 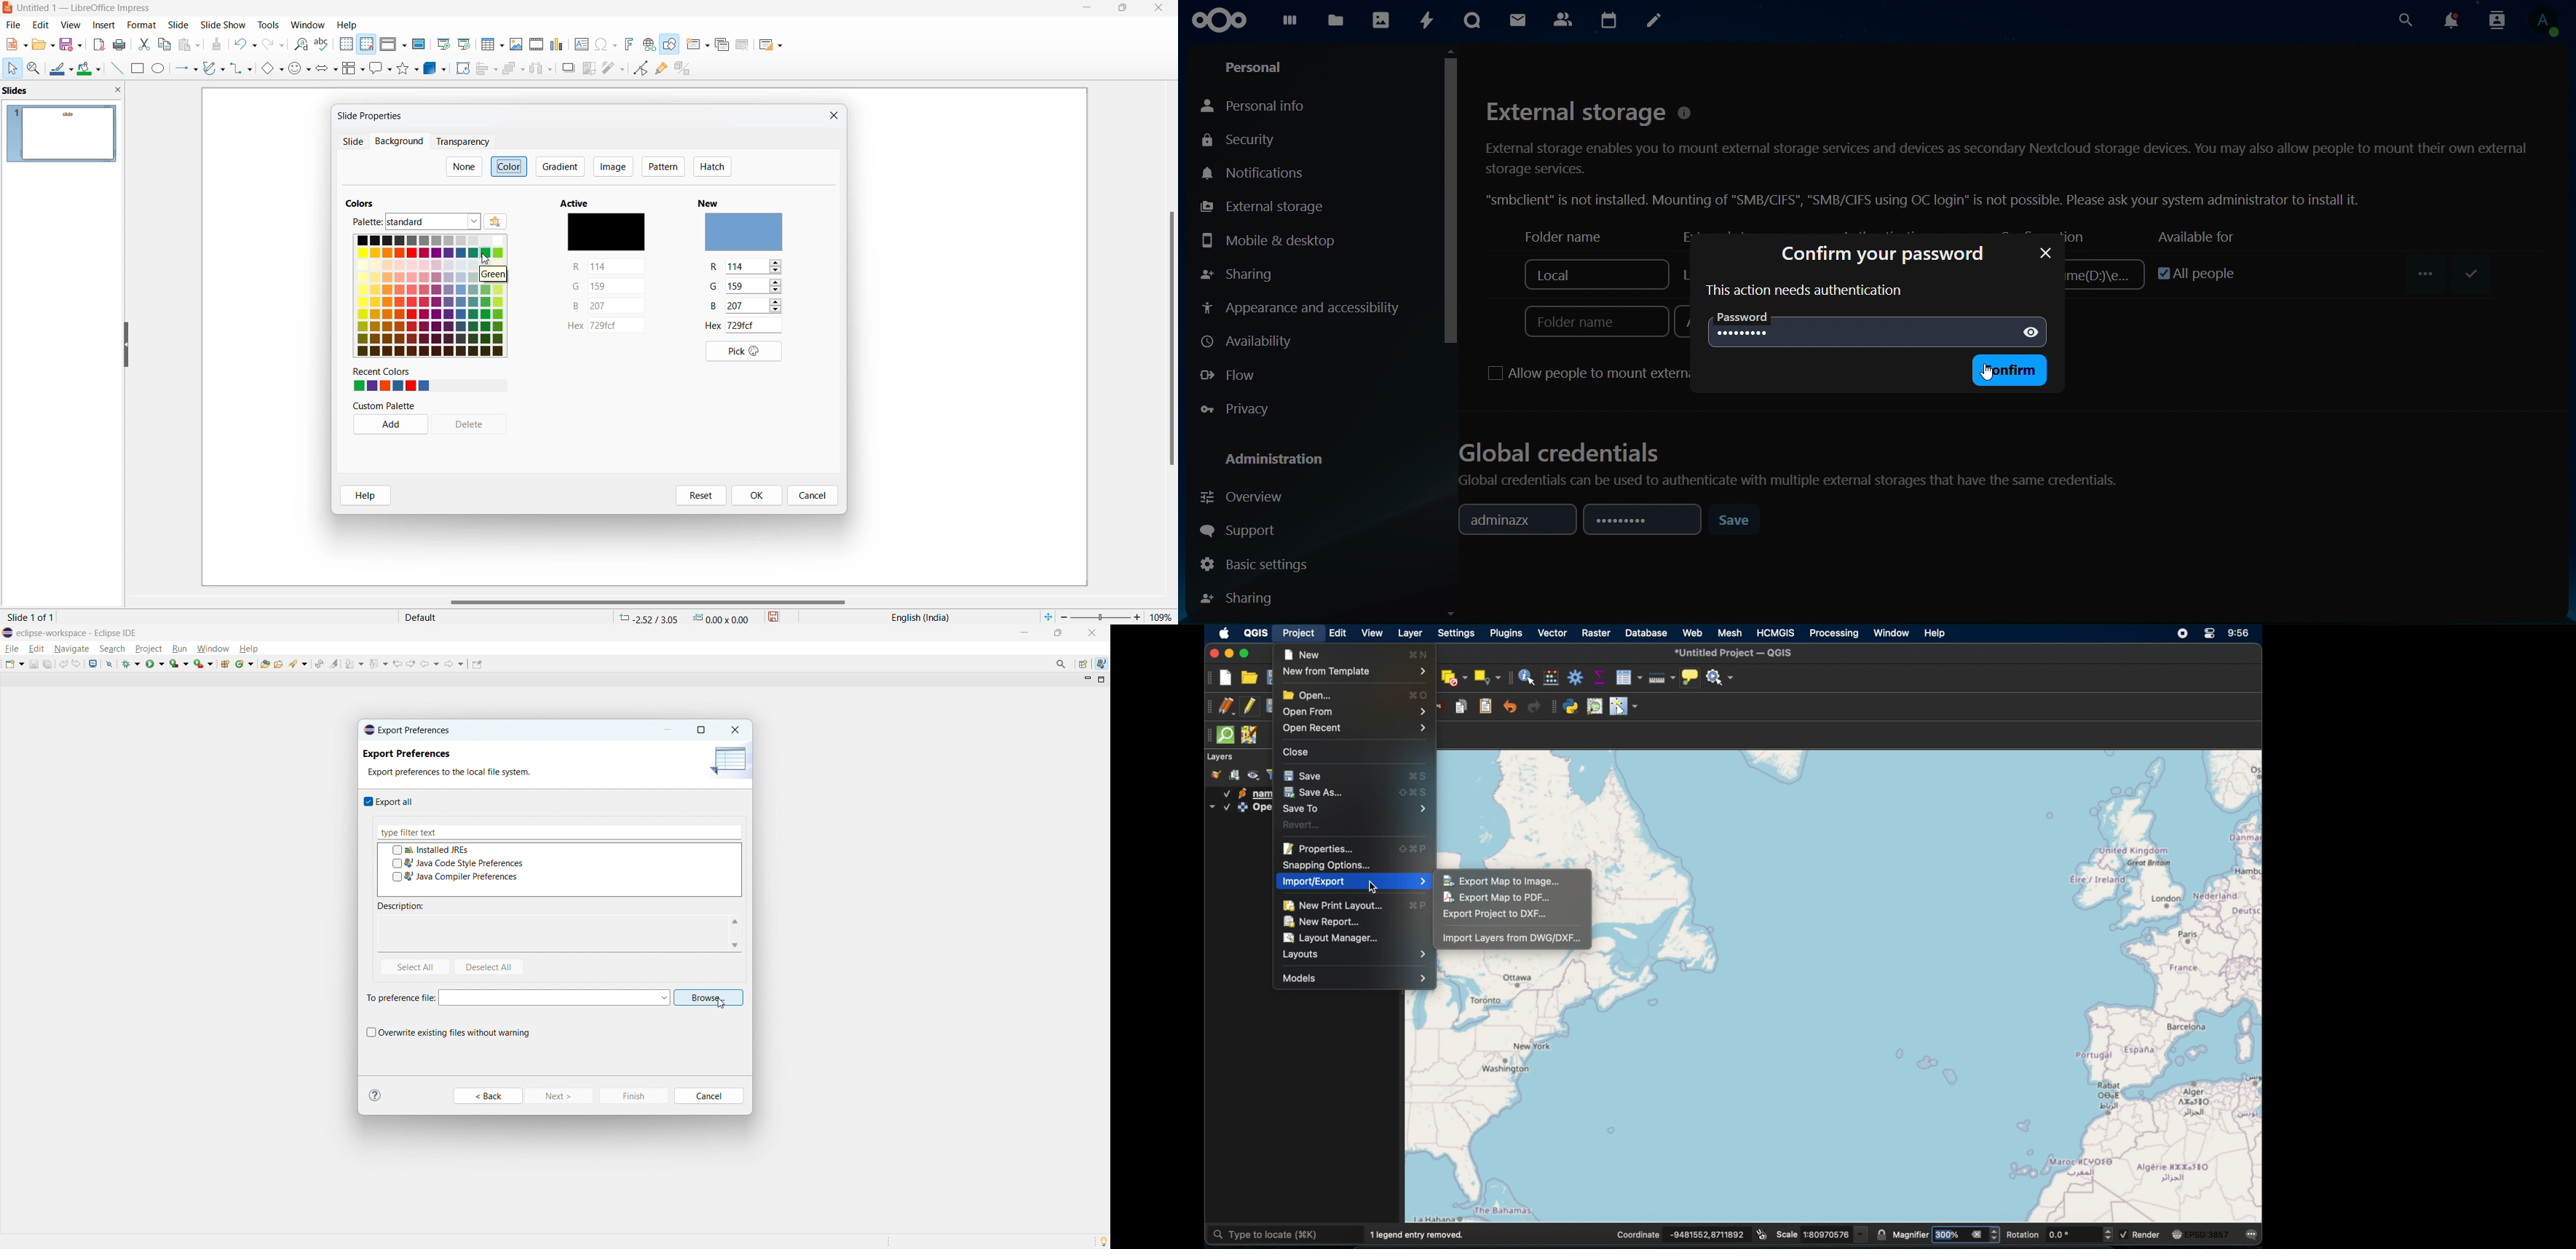 I want to click on scale, so click(x=1823, y=1233).